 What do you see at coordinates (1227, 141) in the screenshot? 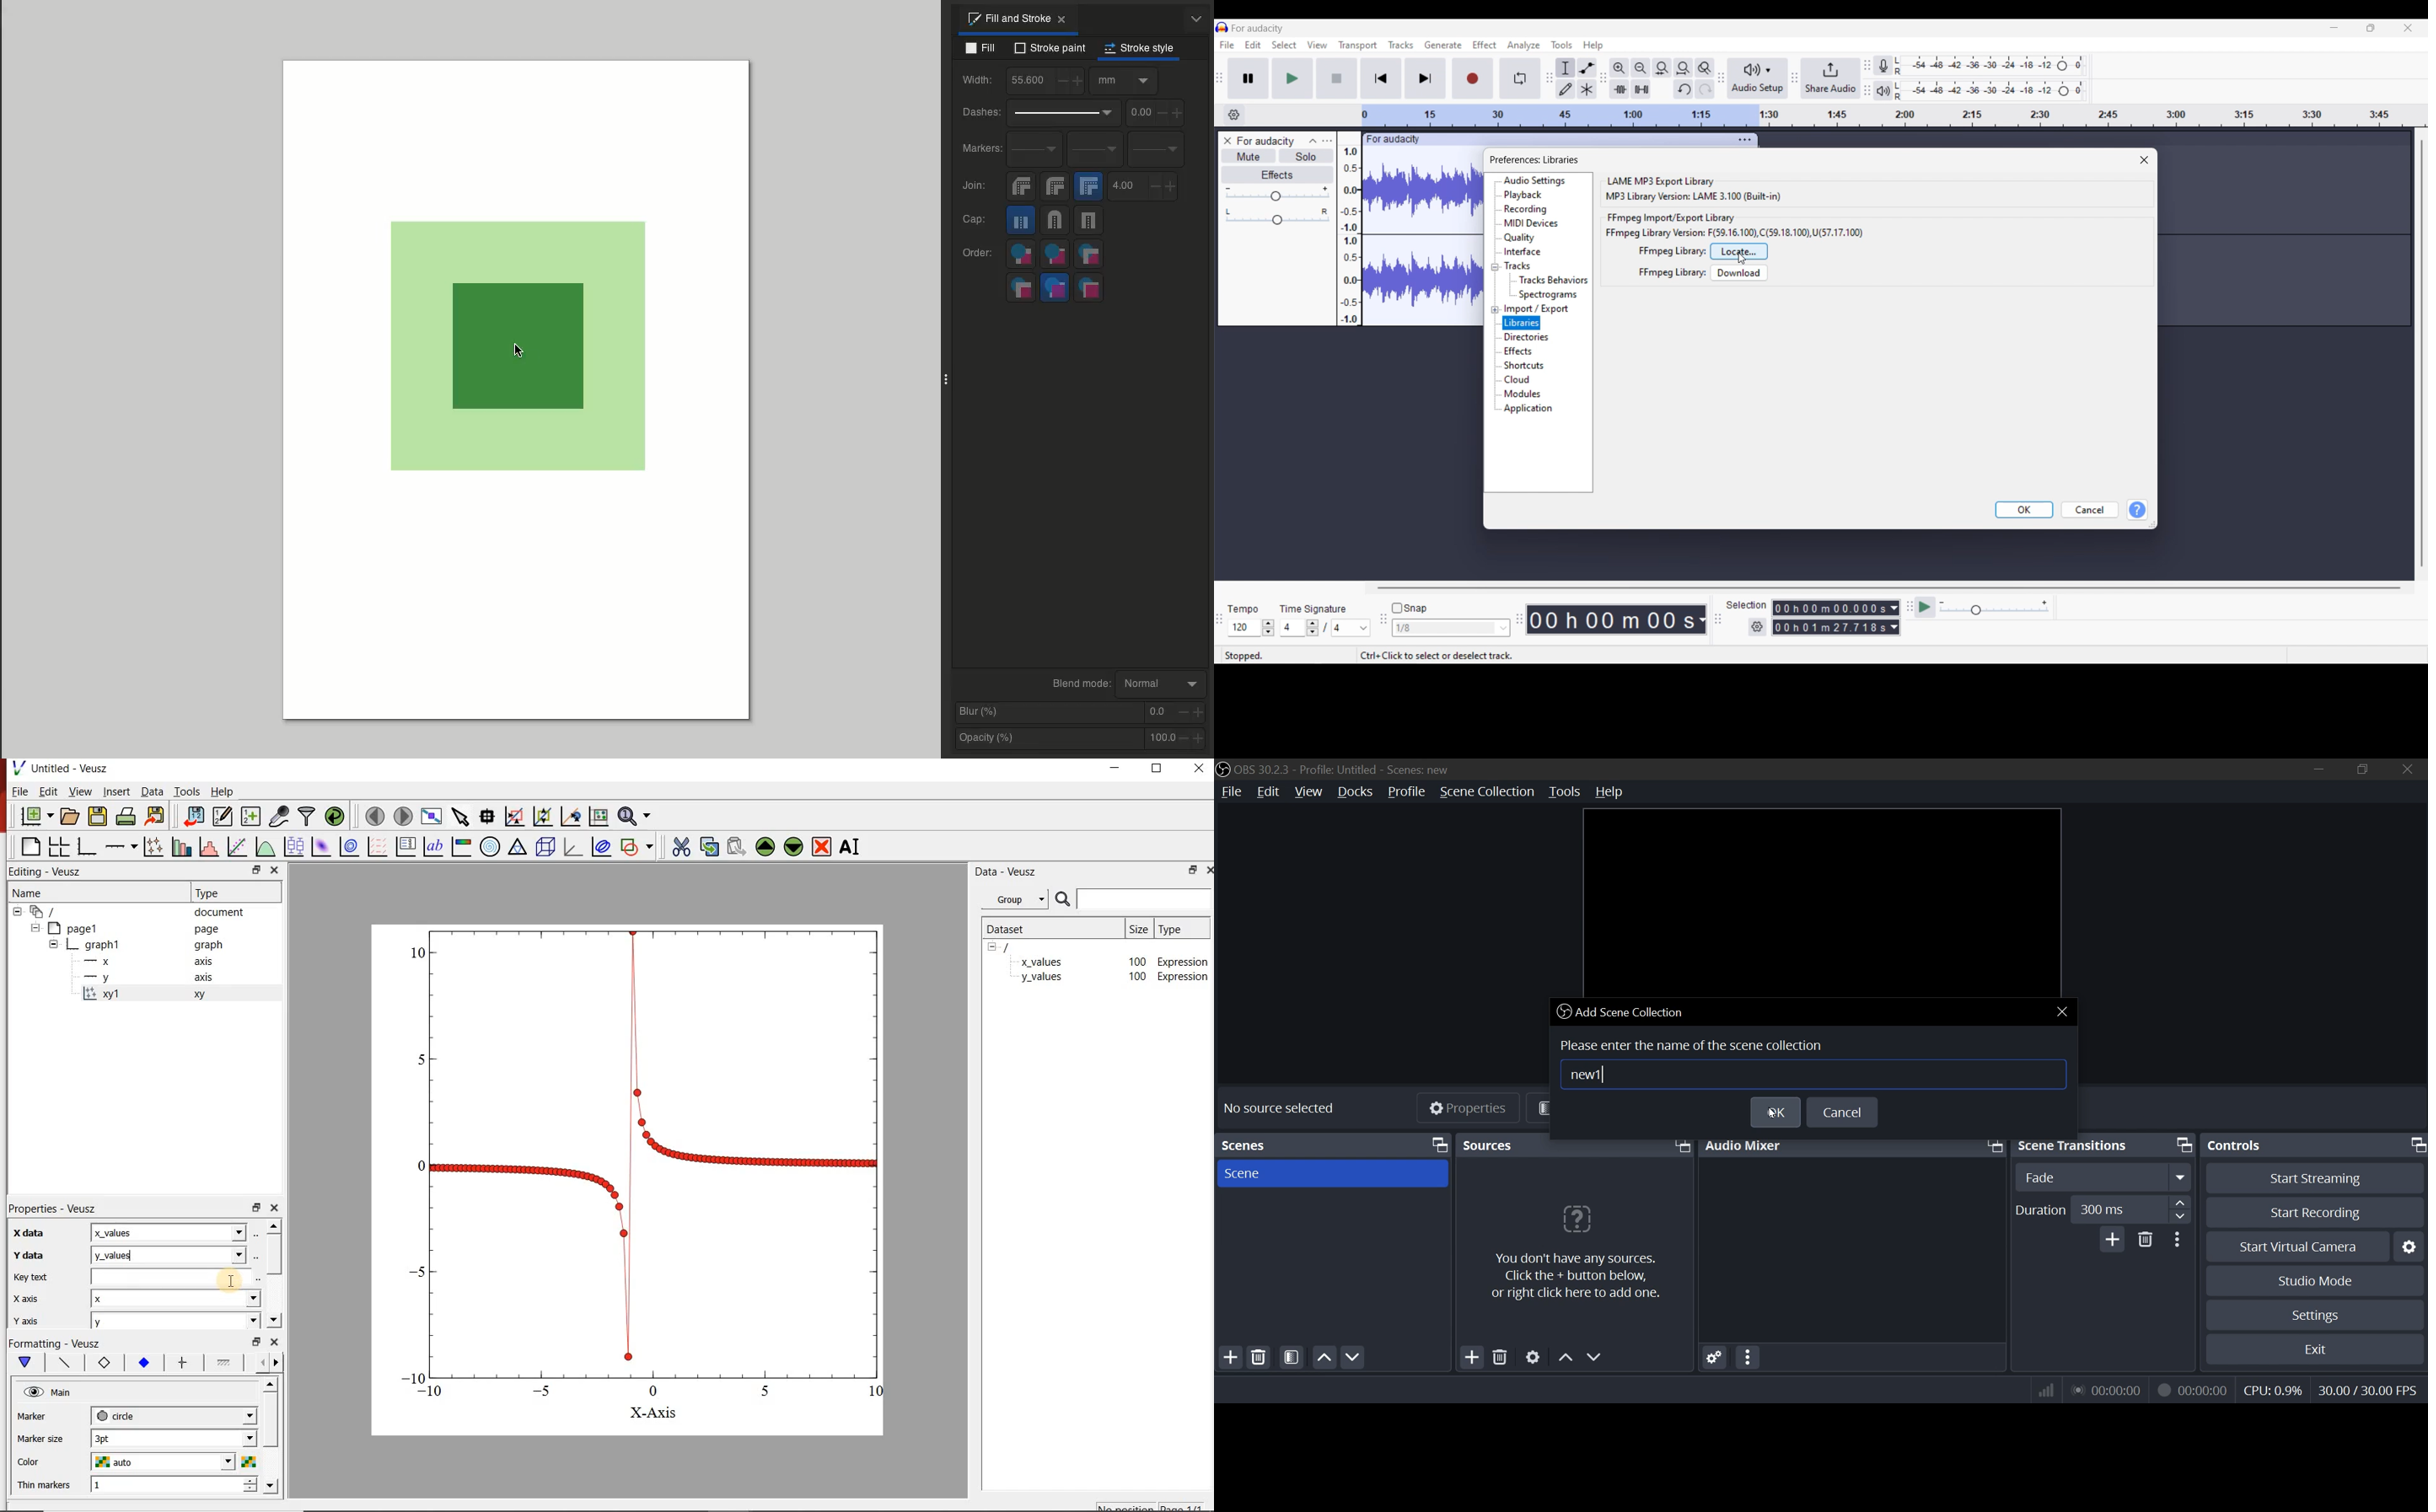
I see `Close track` at bounding box center [1227, 141].